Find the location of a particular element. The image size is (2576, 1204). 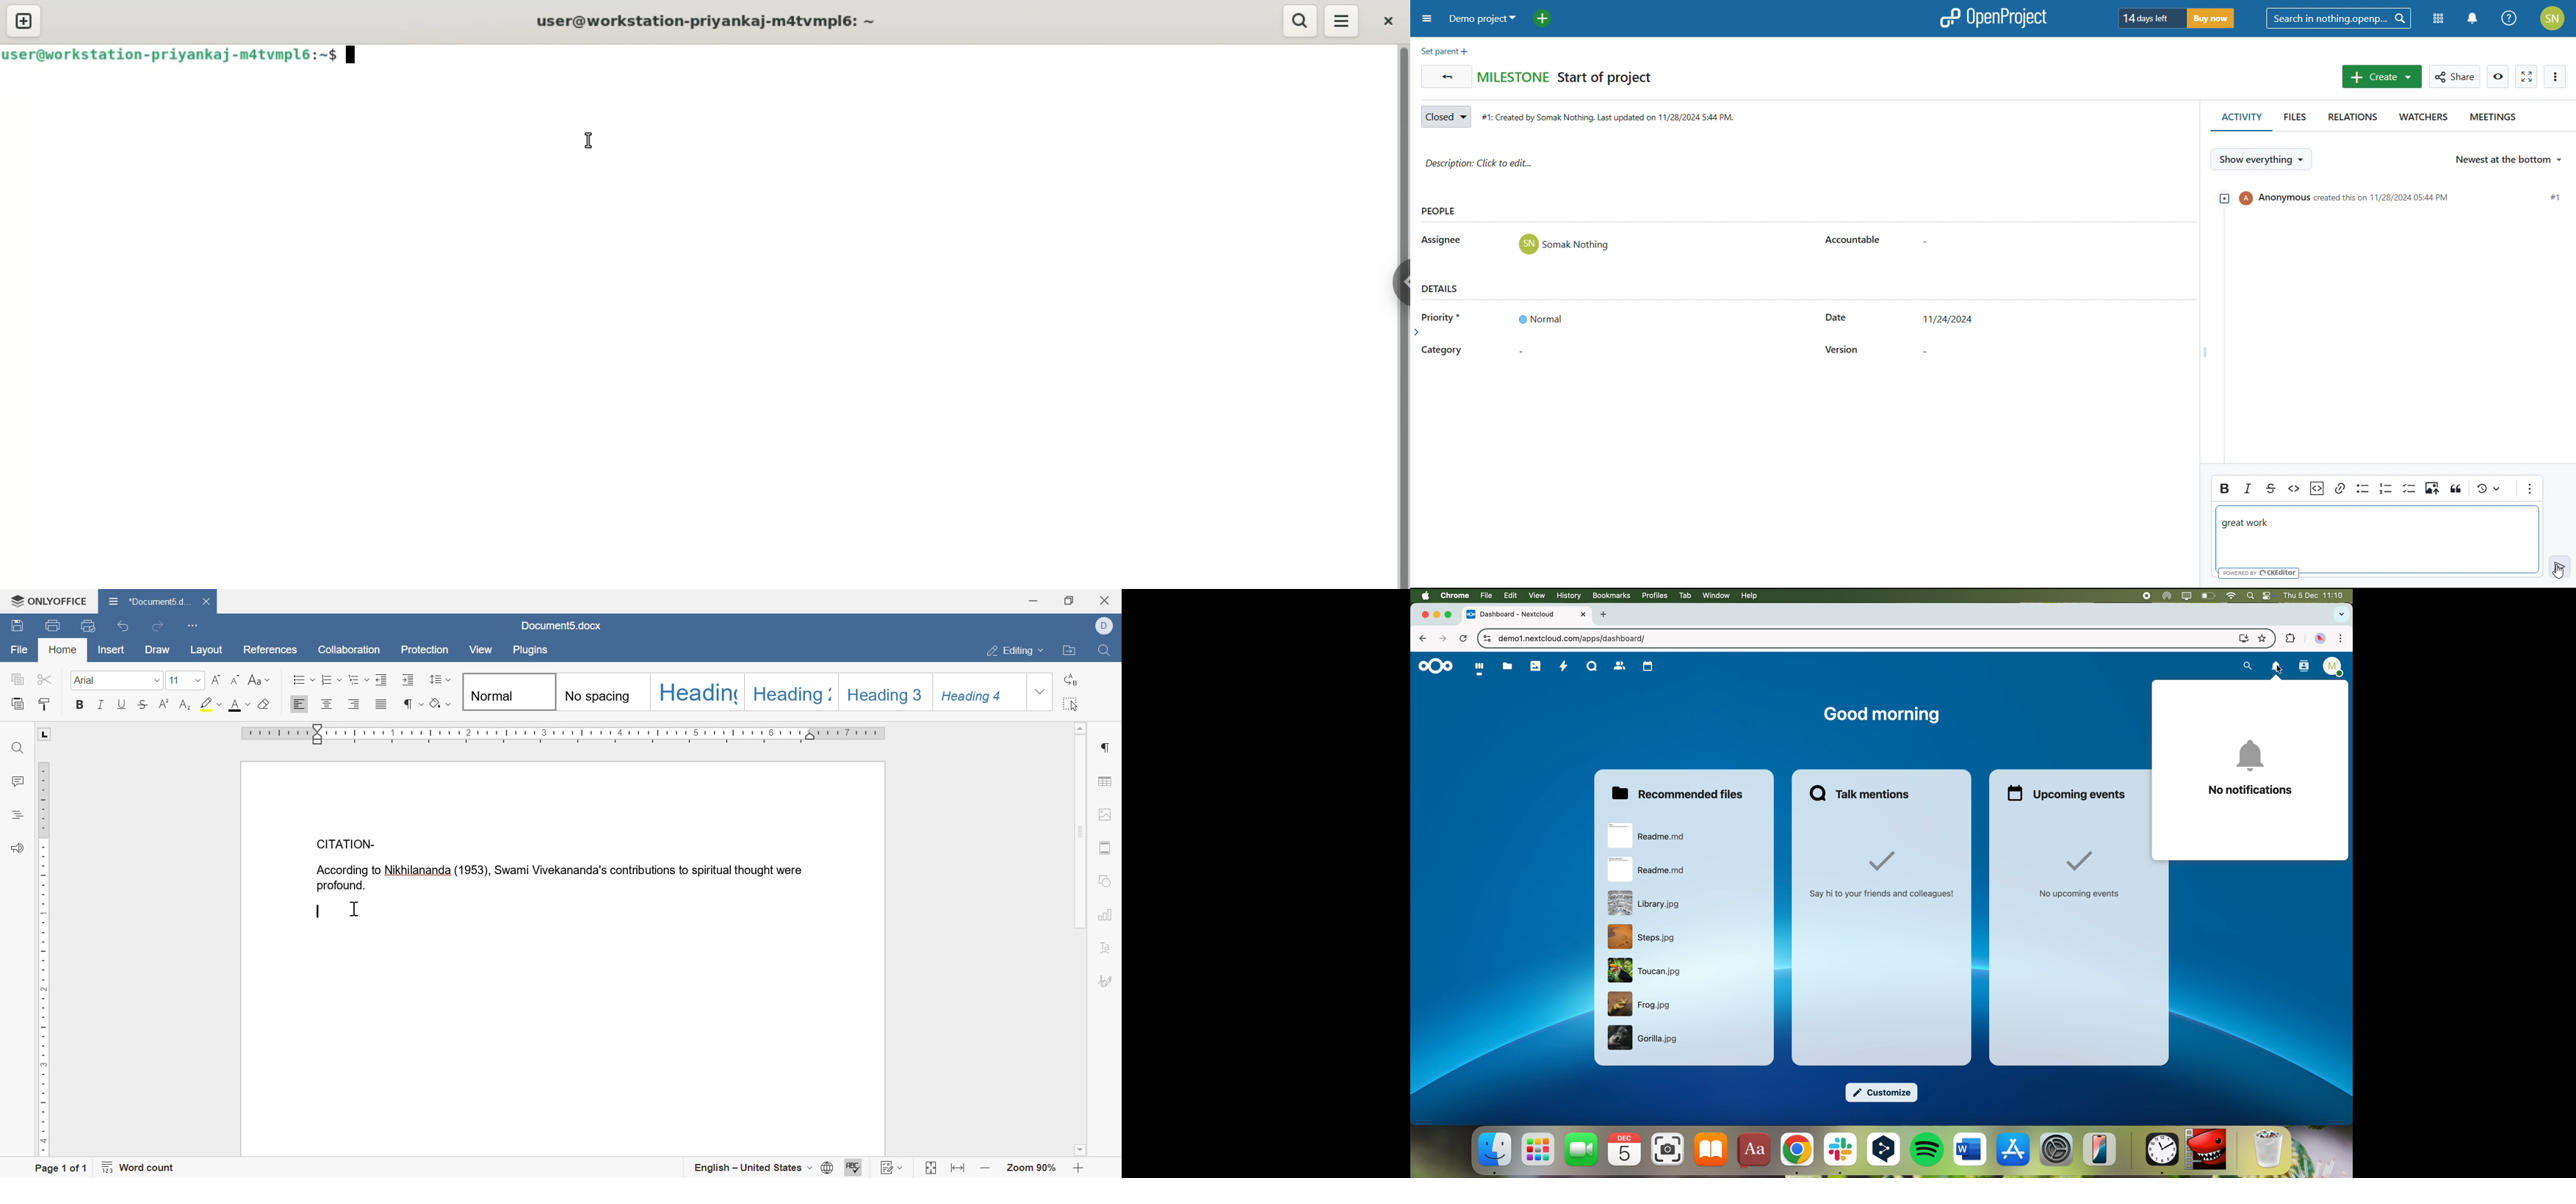

copy style is located at coordinates (41, 705).